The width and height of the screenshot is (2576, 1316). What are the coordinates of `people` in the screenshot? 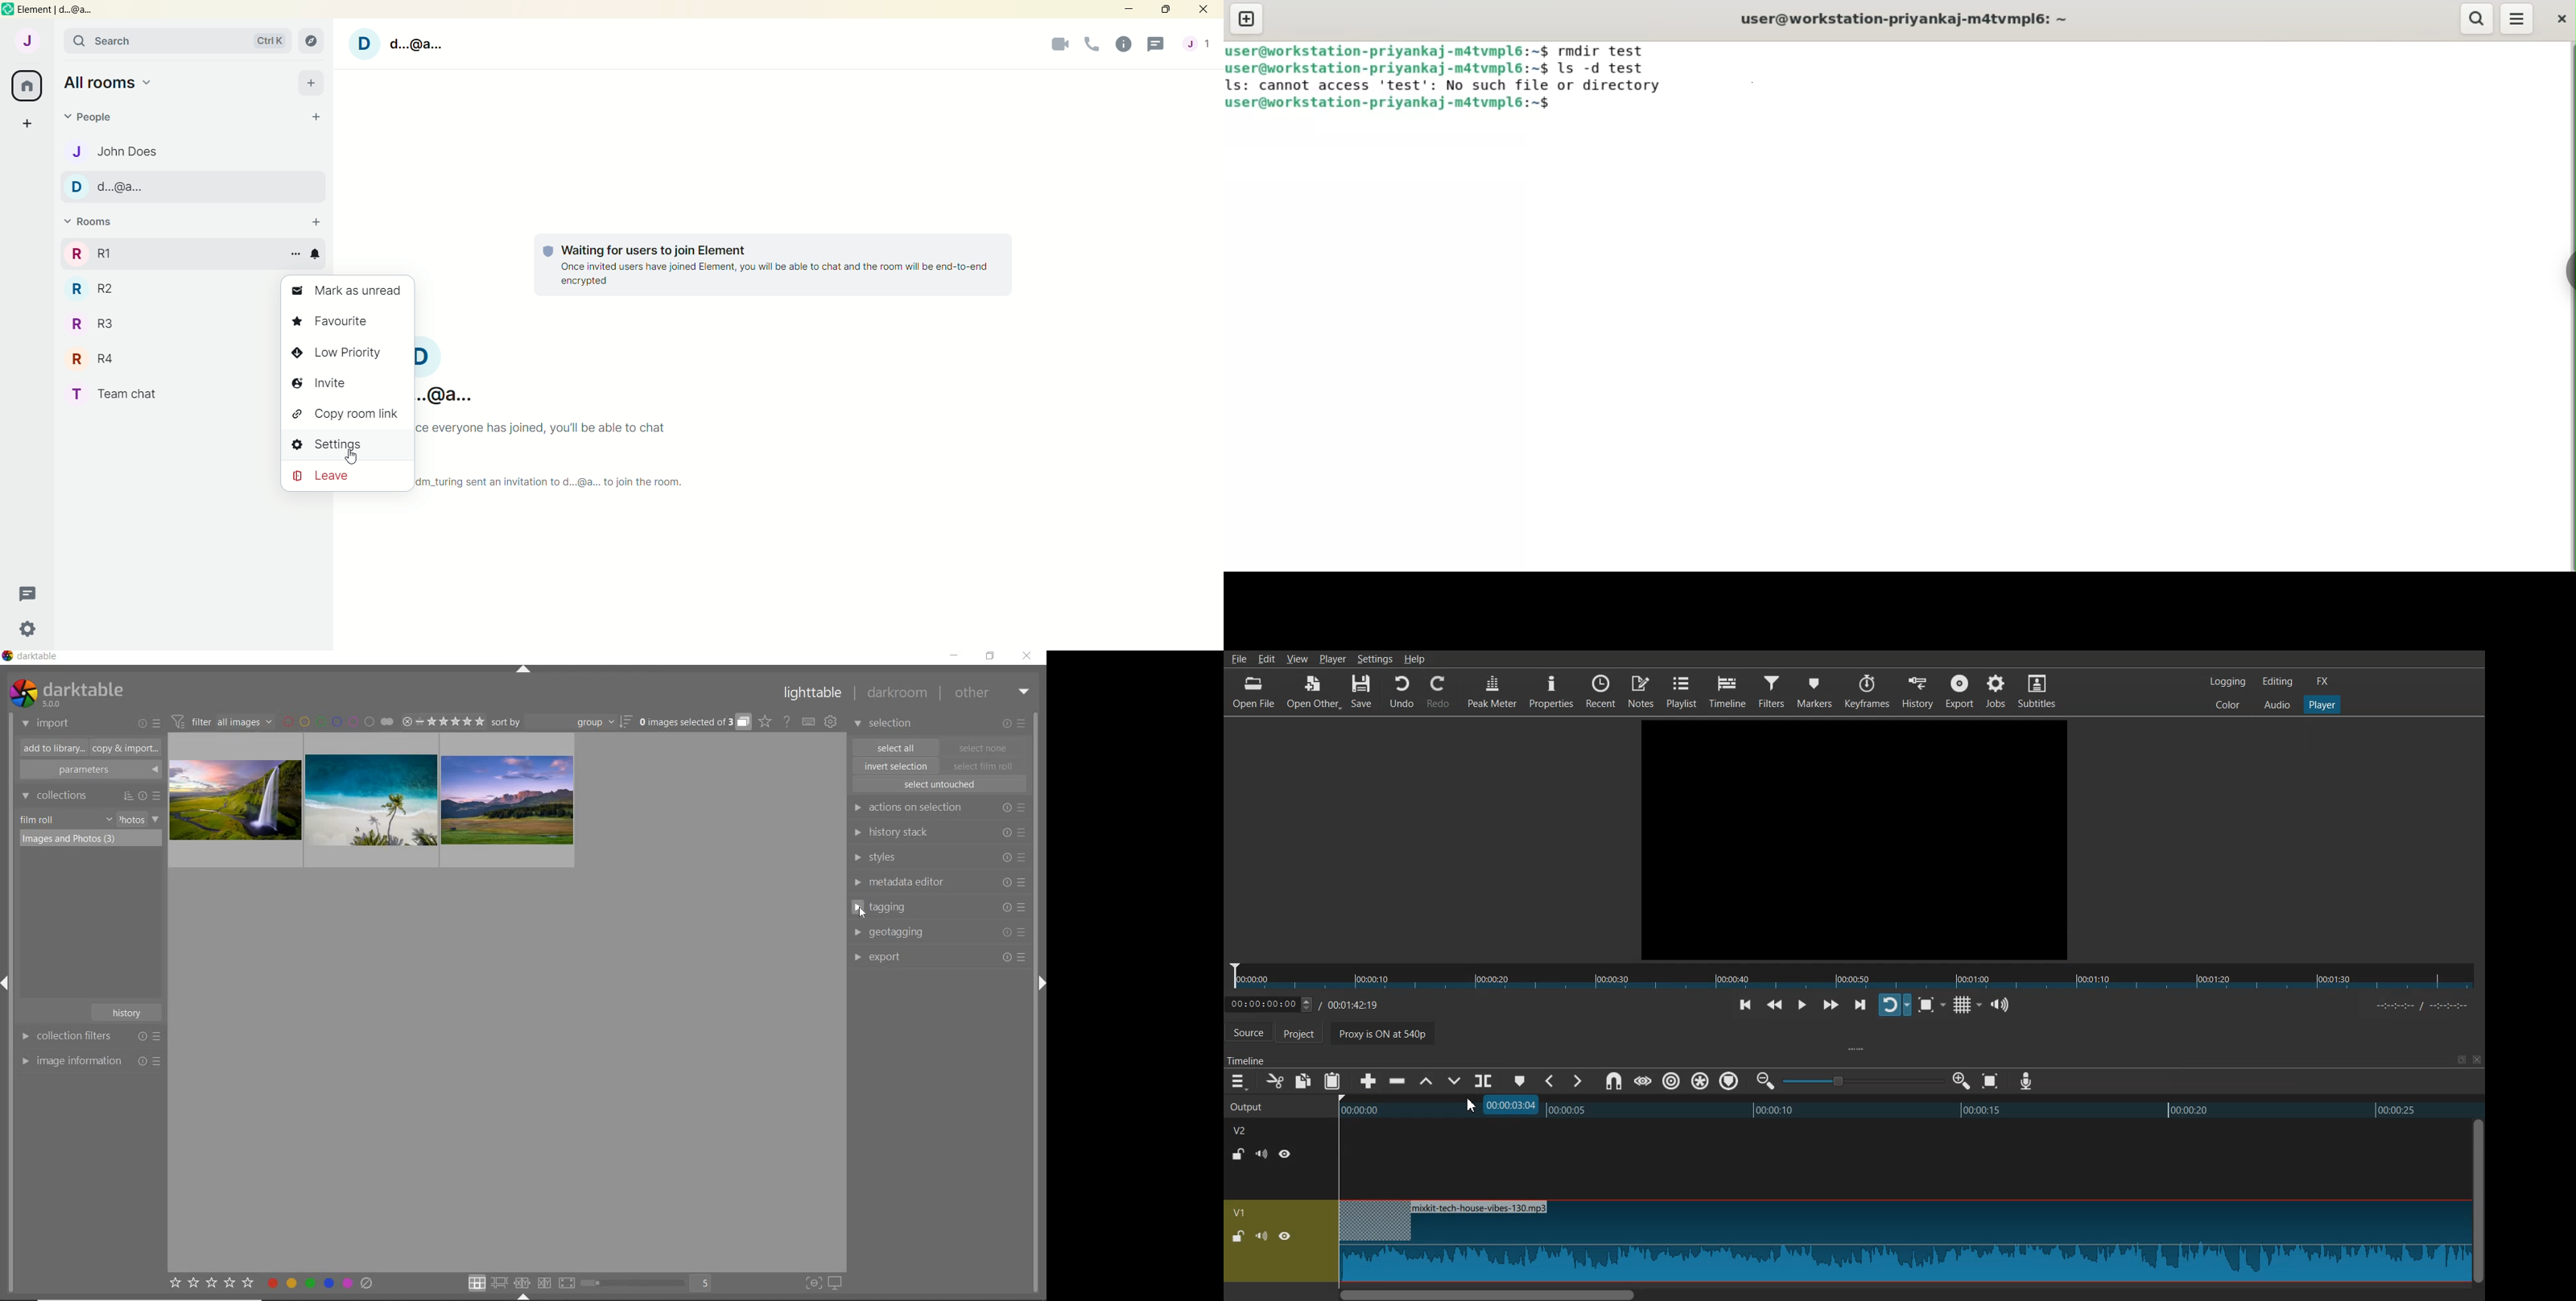 It's located at (90, 115).